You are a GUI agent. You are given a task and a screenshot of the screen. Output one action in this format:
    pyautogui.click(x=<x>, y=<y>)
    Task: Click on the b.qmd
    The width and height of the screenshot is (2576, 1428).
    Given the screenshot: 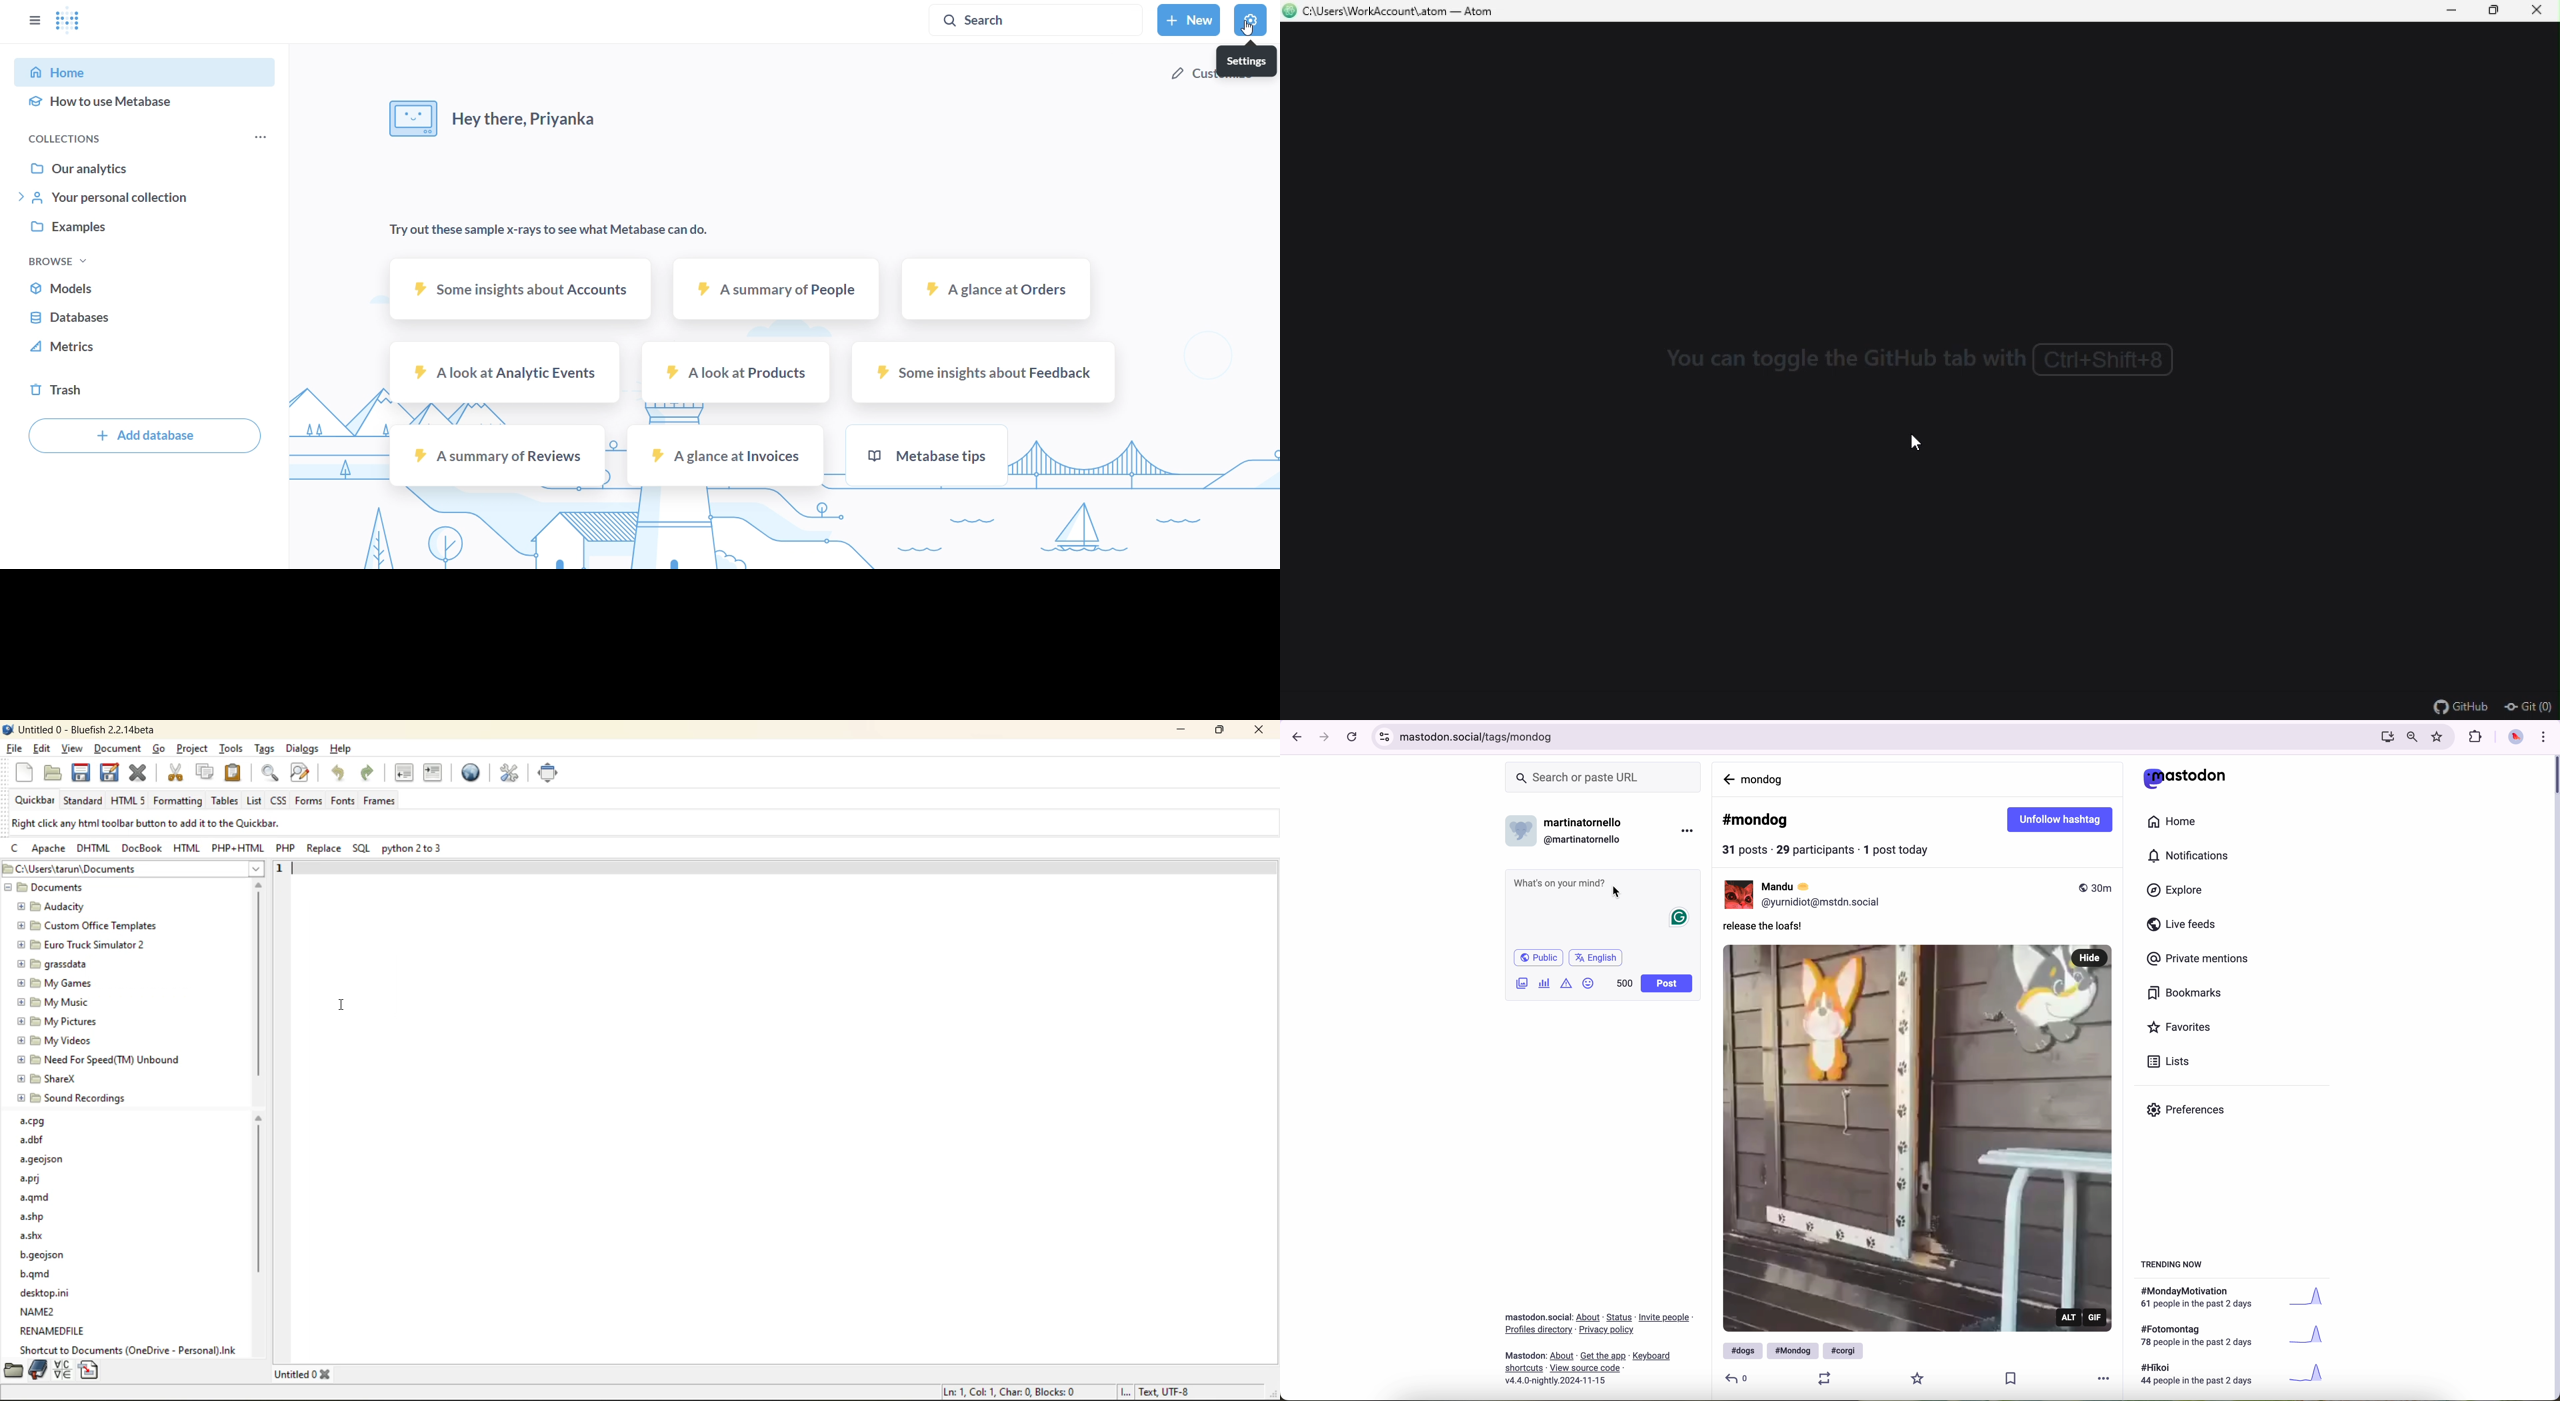 What is the action you would take?
    pyautogui.click(x=38, y=1275)
    